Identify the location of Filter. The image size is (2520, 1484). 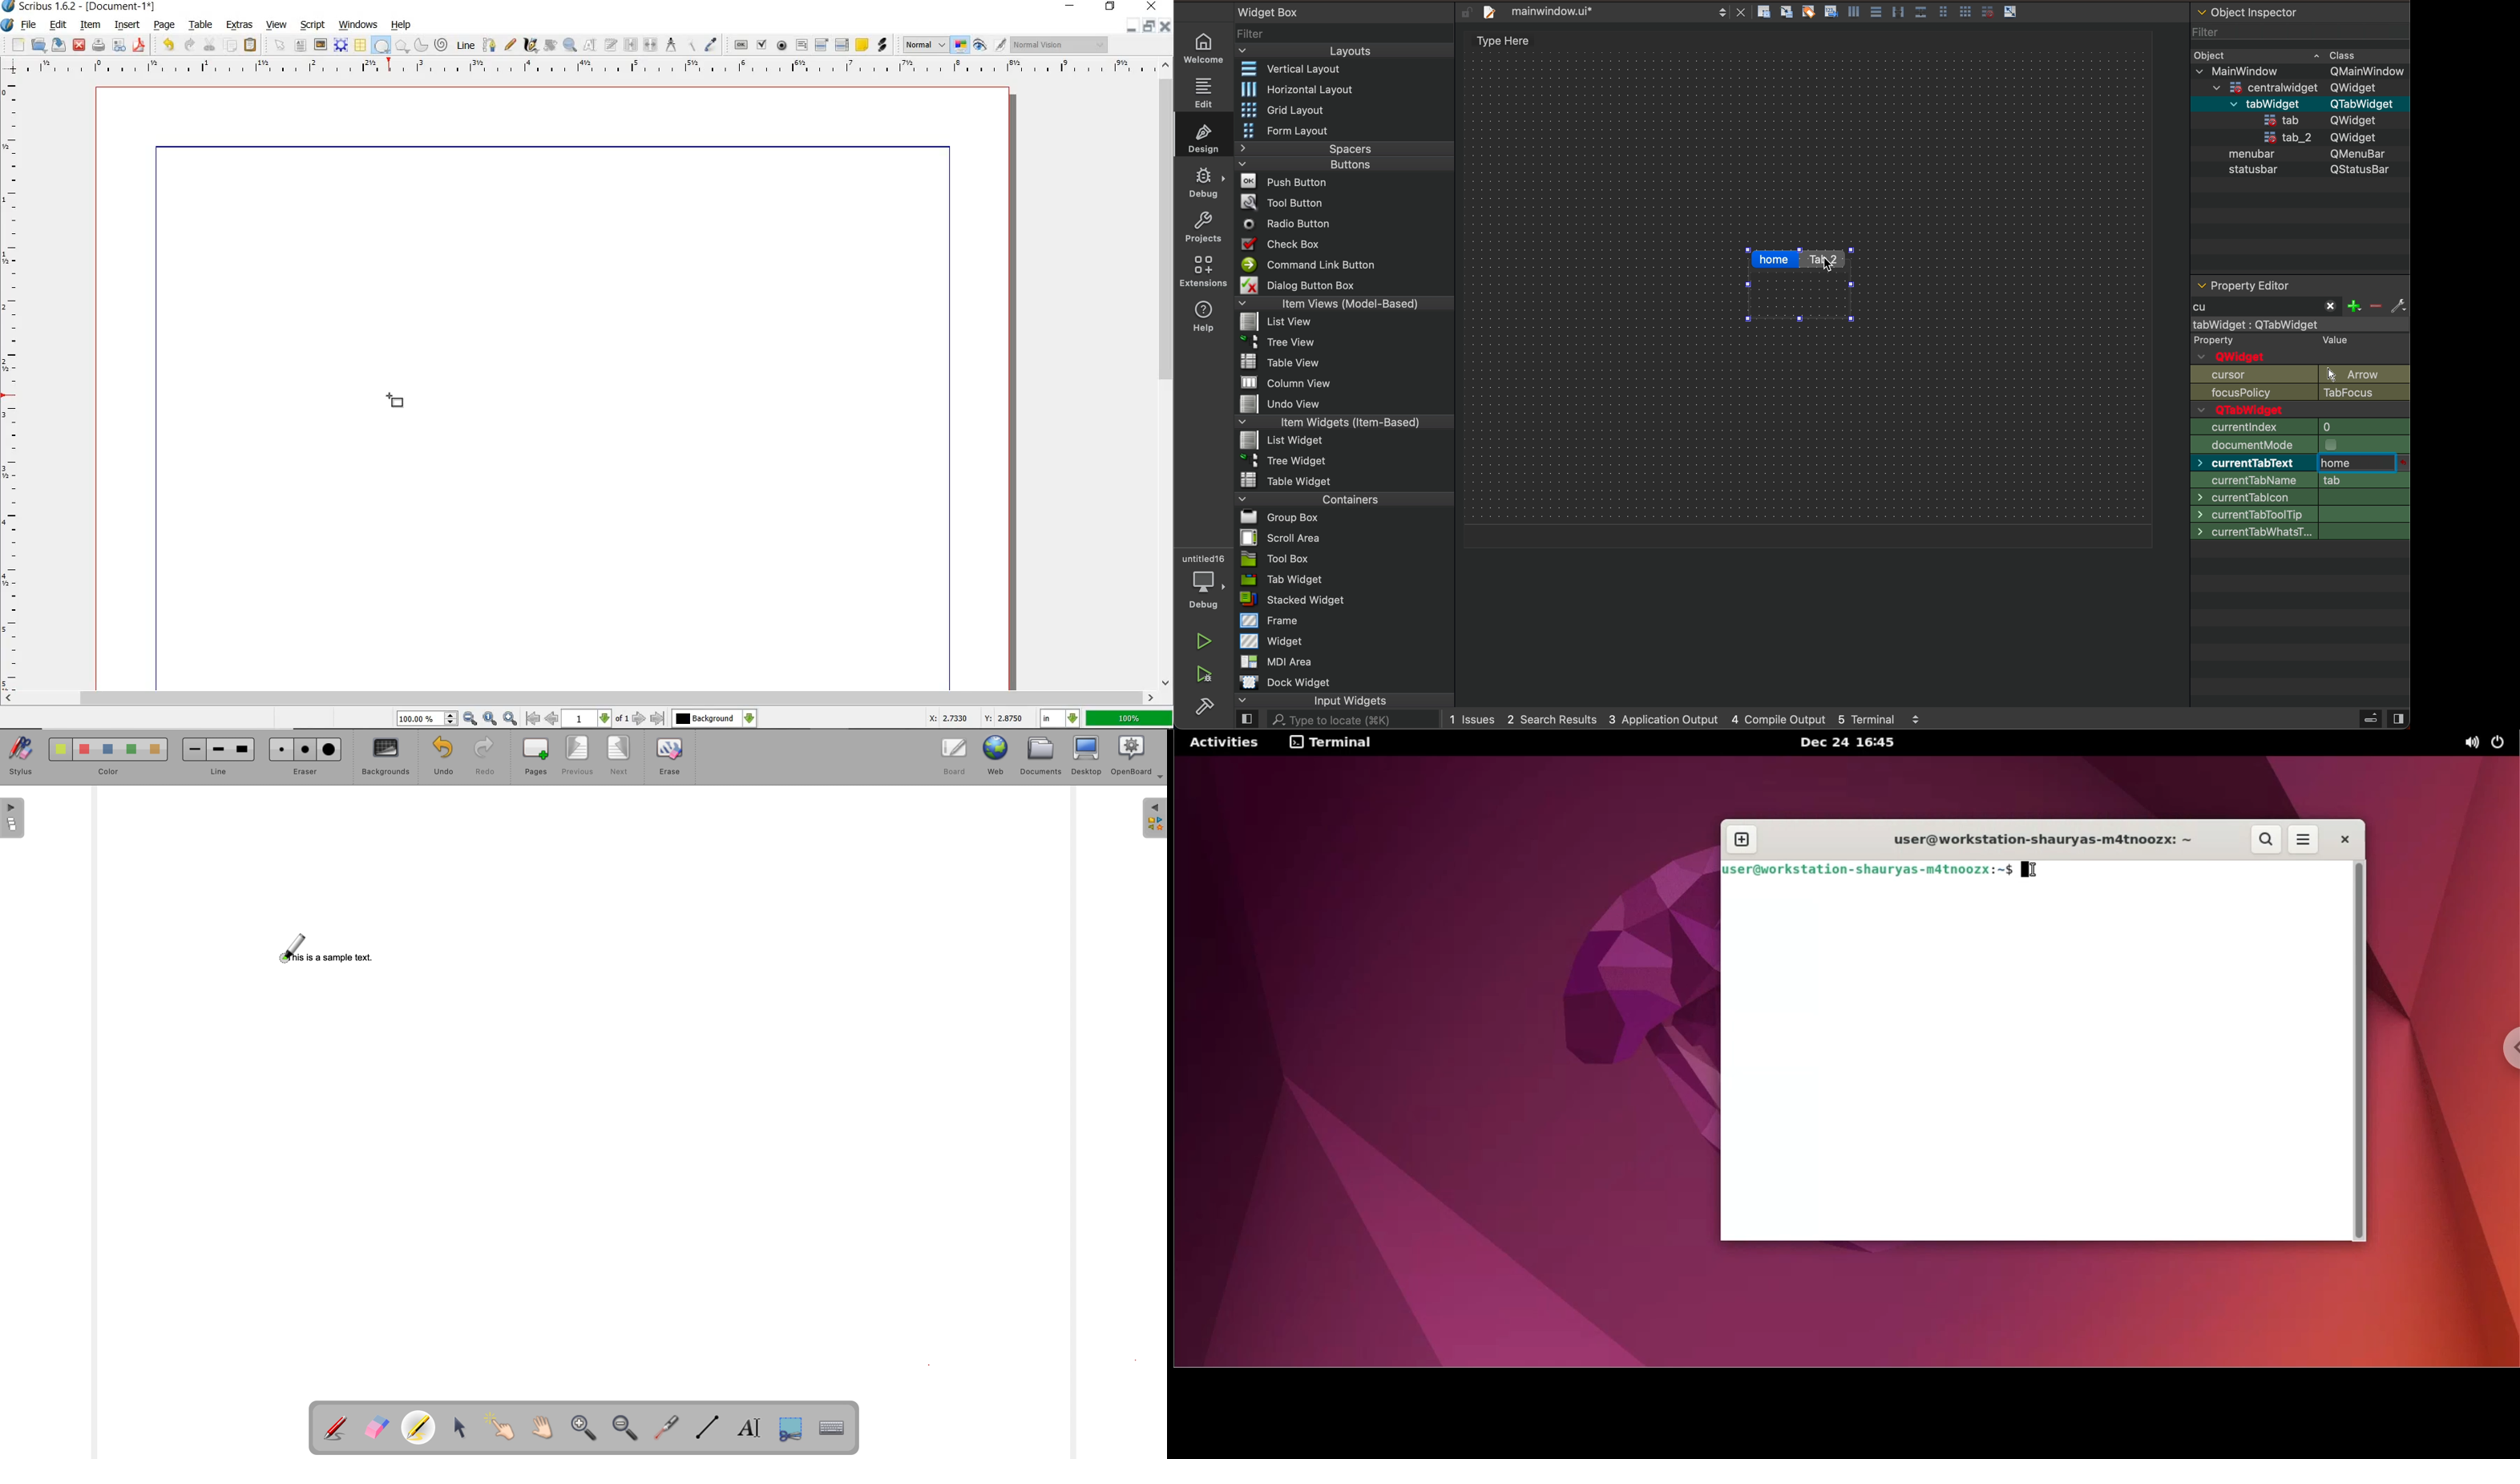
(1254, 32).